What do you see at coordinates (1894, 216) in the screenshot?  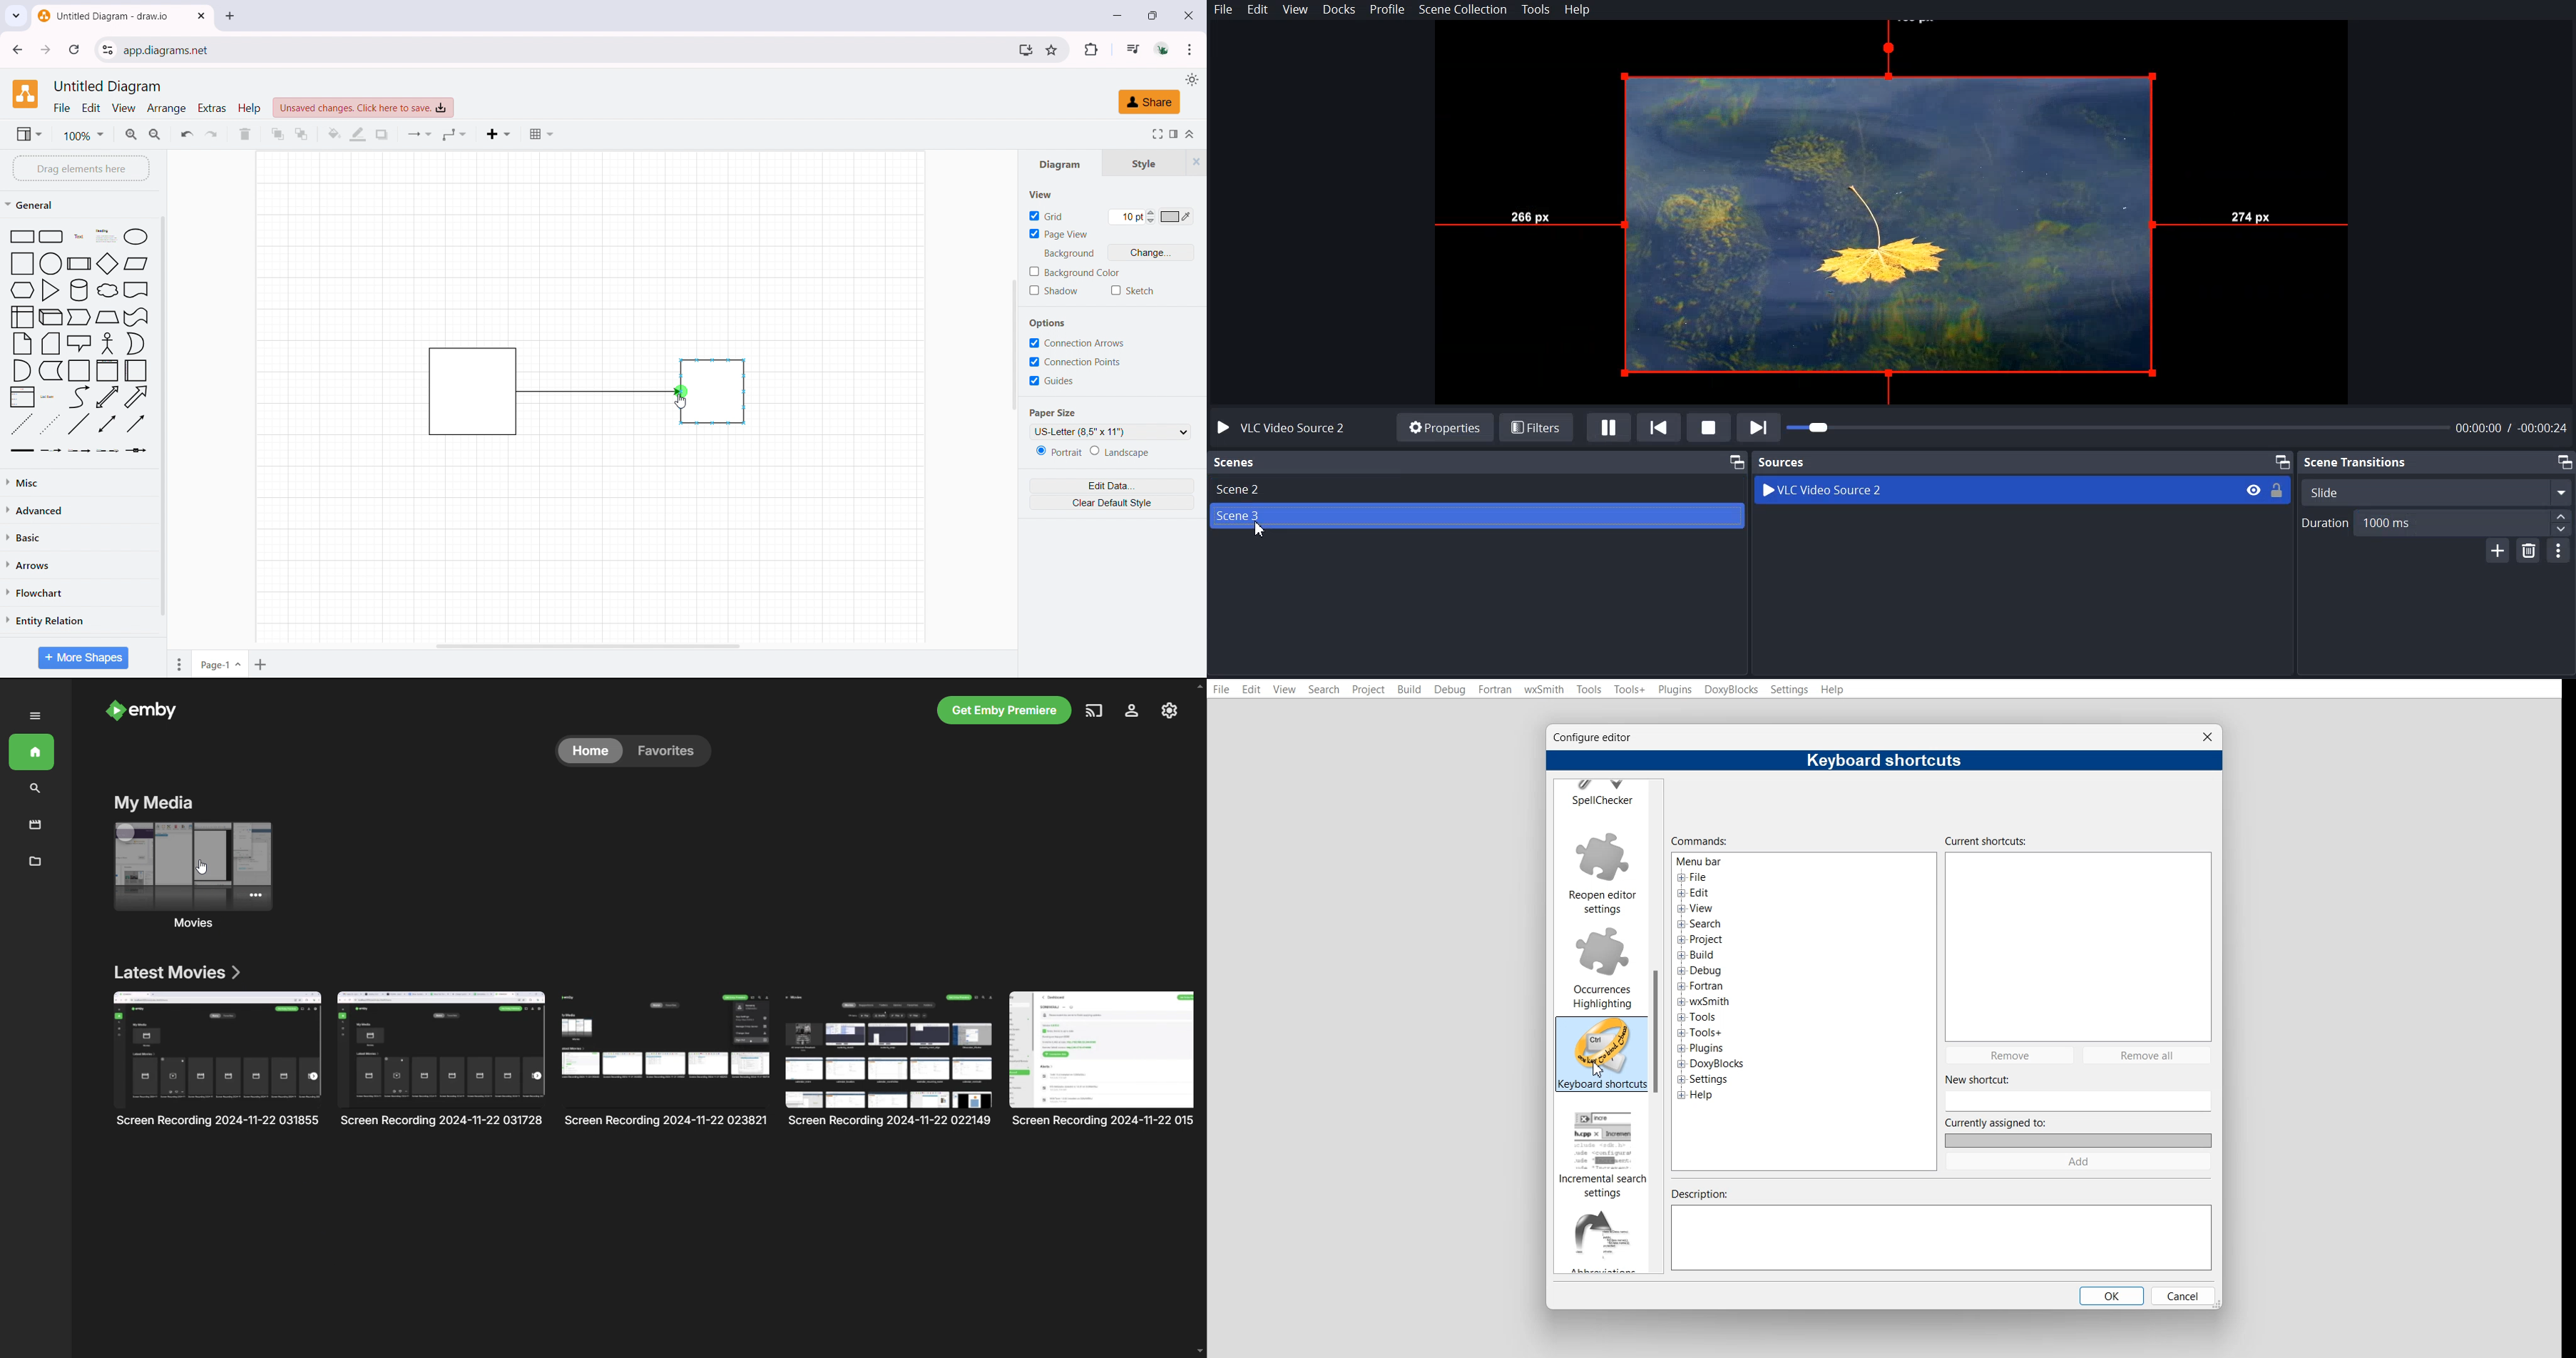 I see `Bounding Box of file preview` at bounding box center [1894, 216].